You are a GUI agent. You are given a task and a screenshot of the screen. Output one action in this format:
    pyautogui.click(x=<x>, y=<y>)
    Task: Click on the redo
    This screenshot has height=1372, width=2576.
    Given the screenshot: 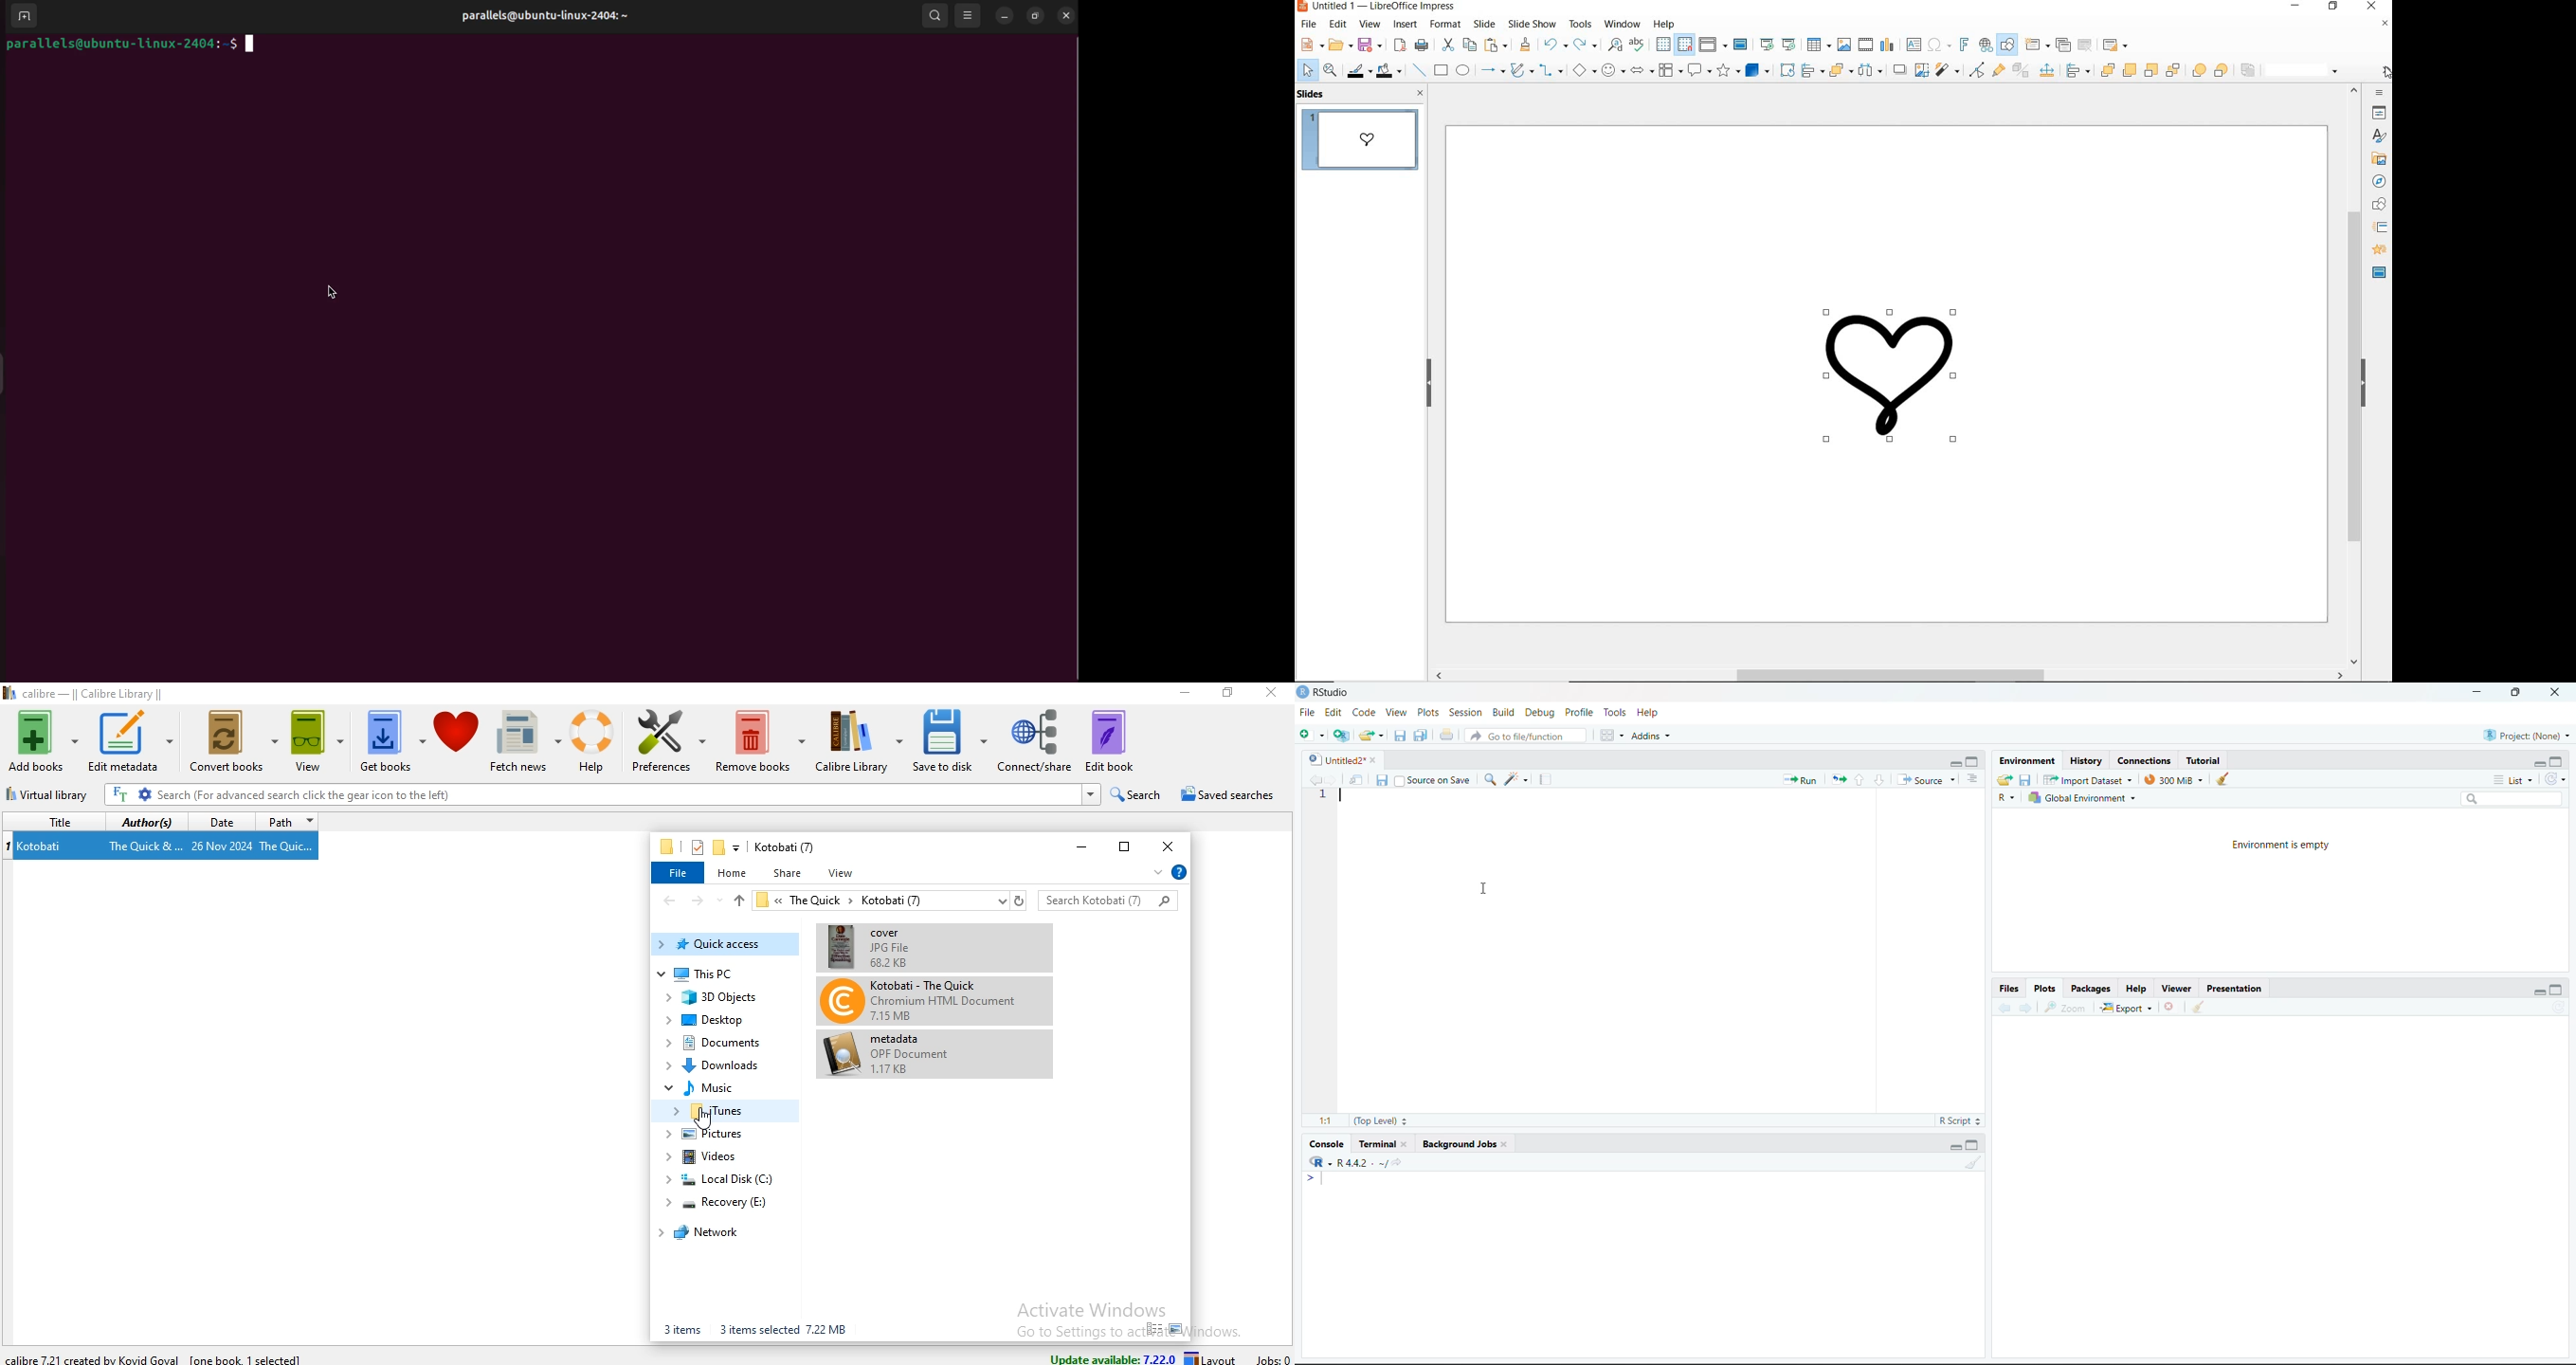 What is the action you would take?
    pyautogui.click(x=1585, y=45)
    